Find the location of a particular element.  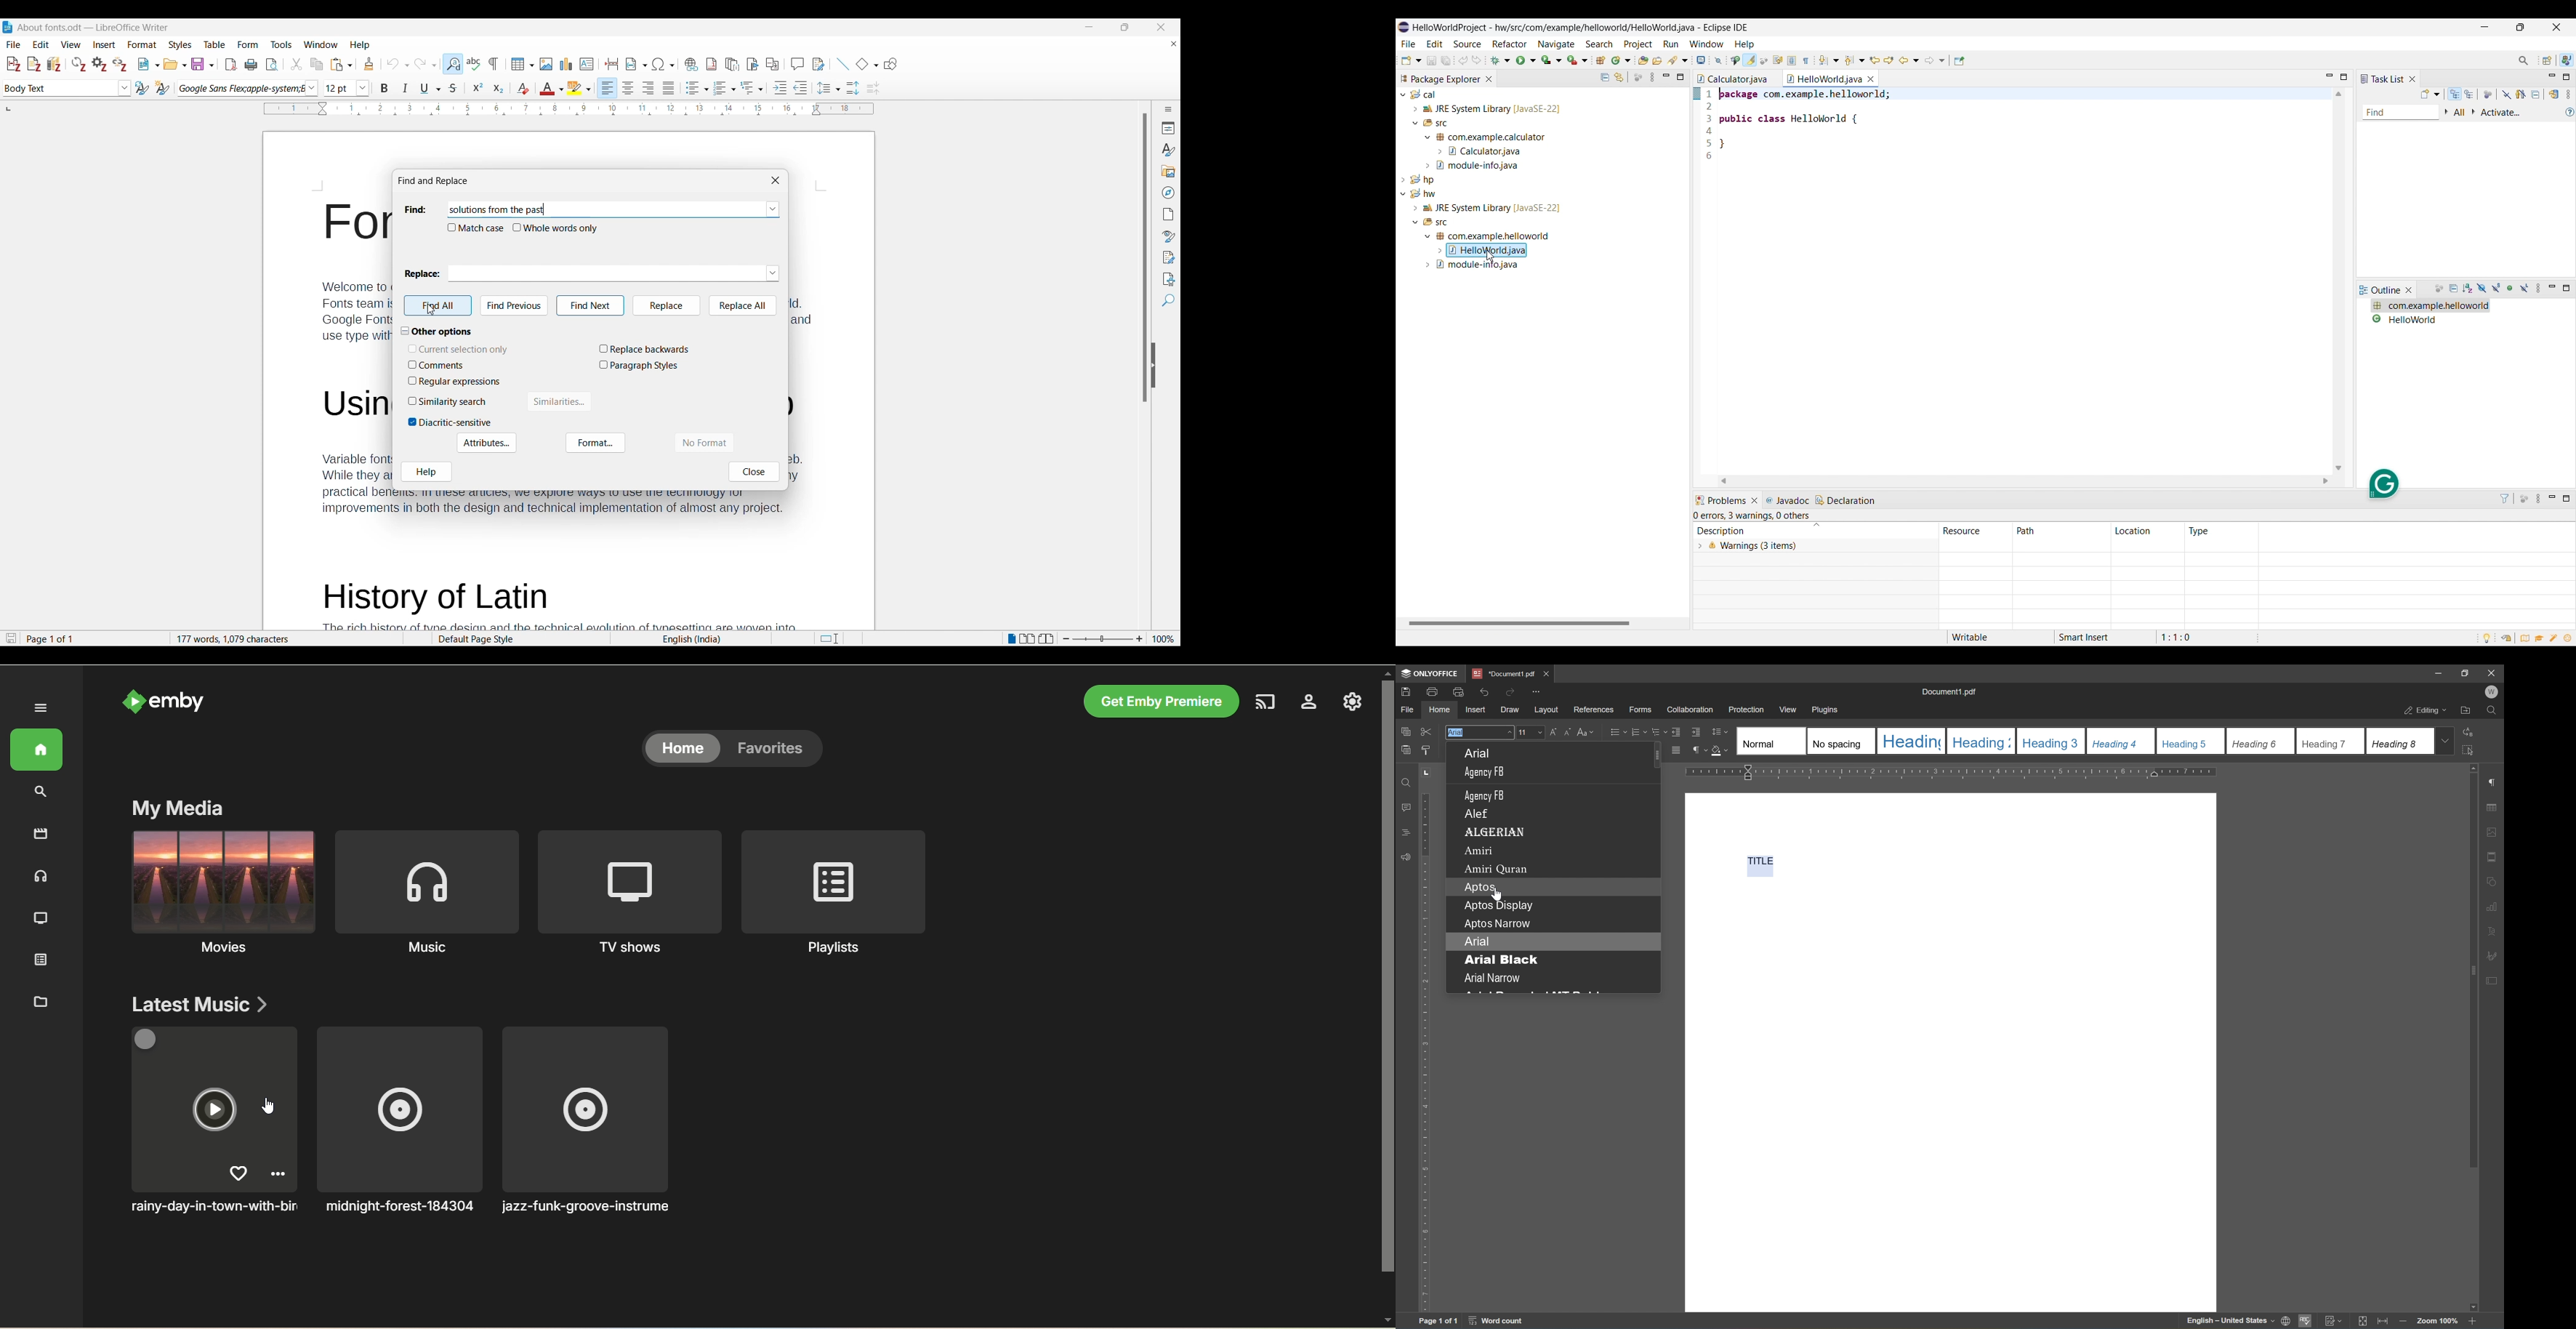

Insert comment is located at coordinates (798, 63).